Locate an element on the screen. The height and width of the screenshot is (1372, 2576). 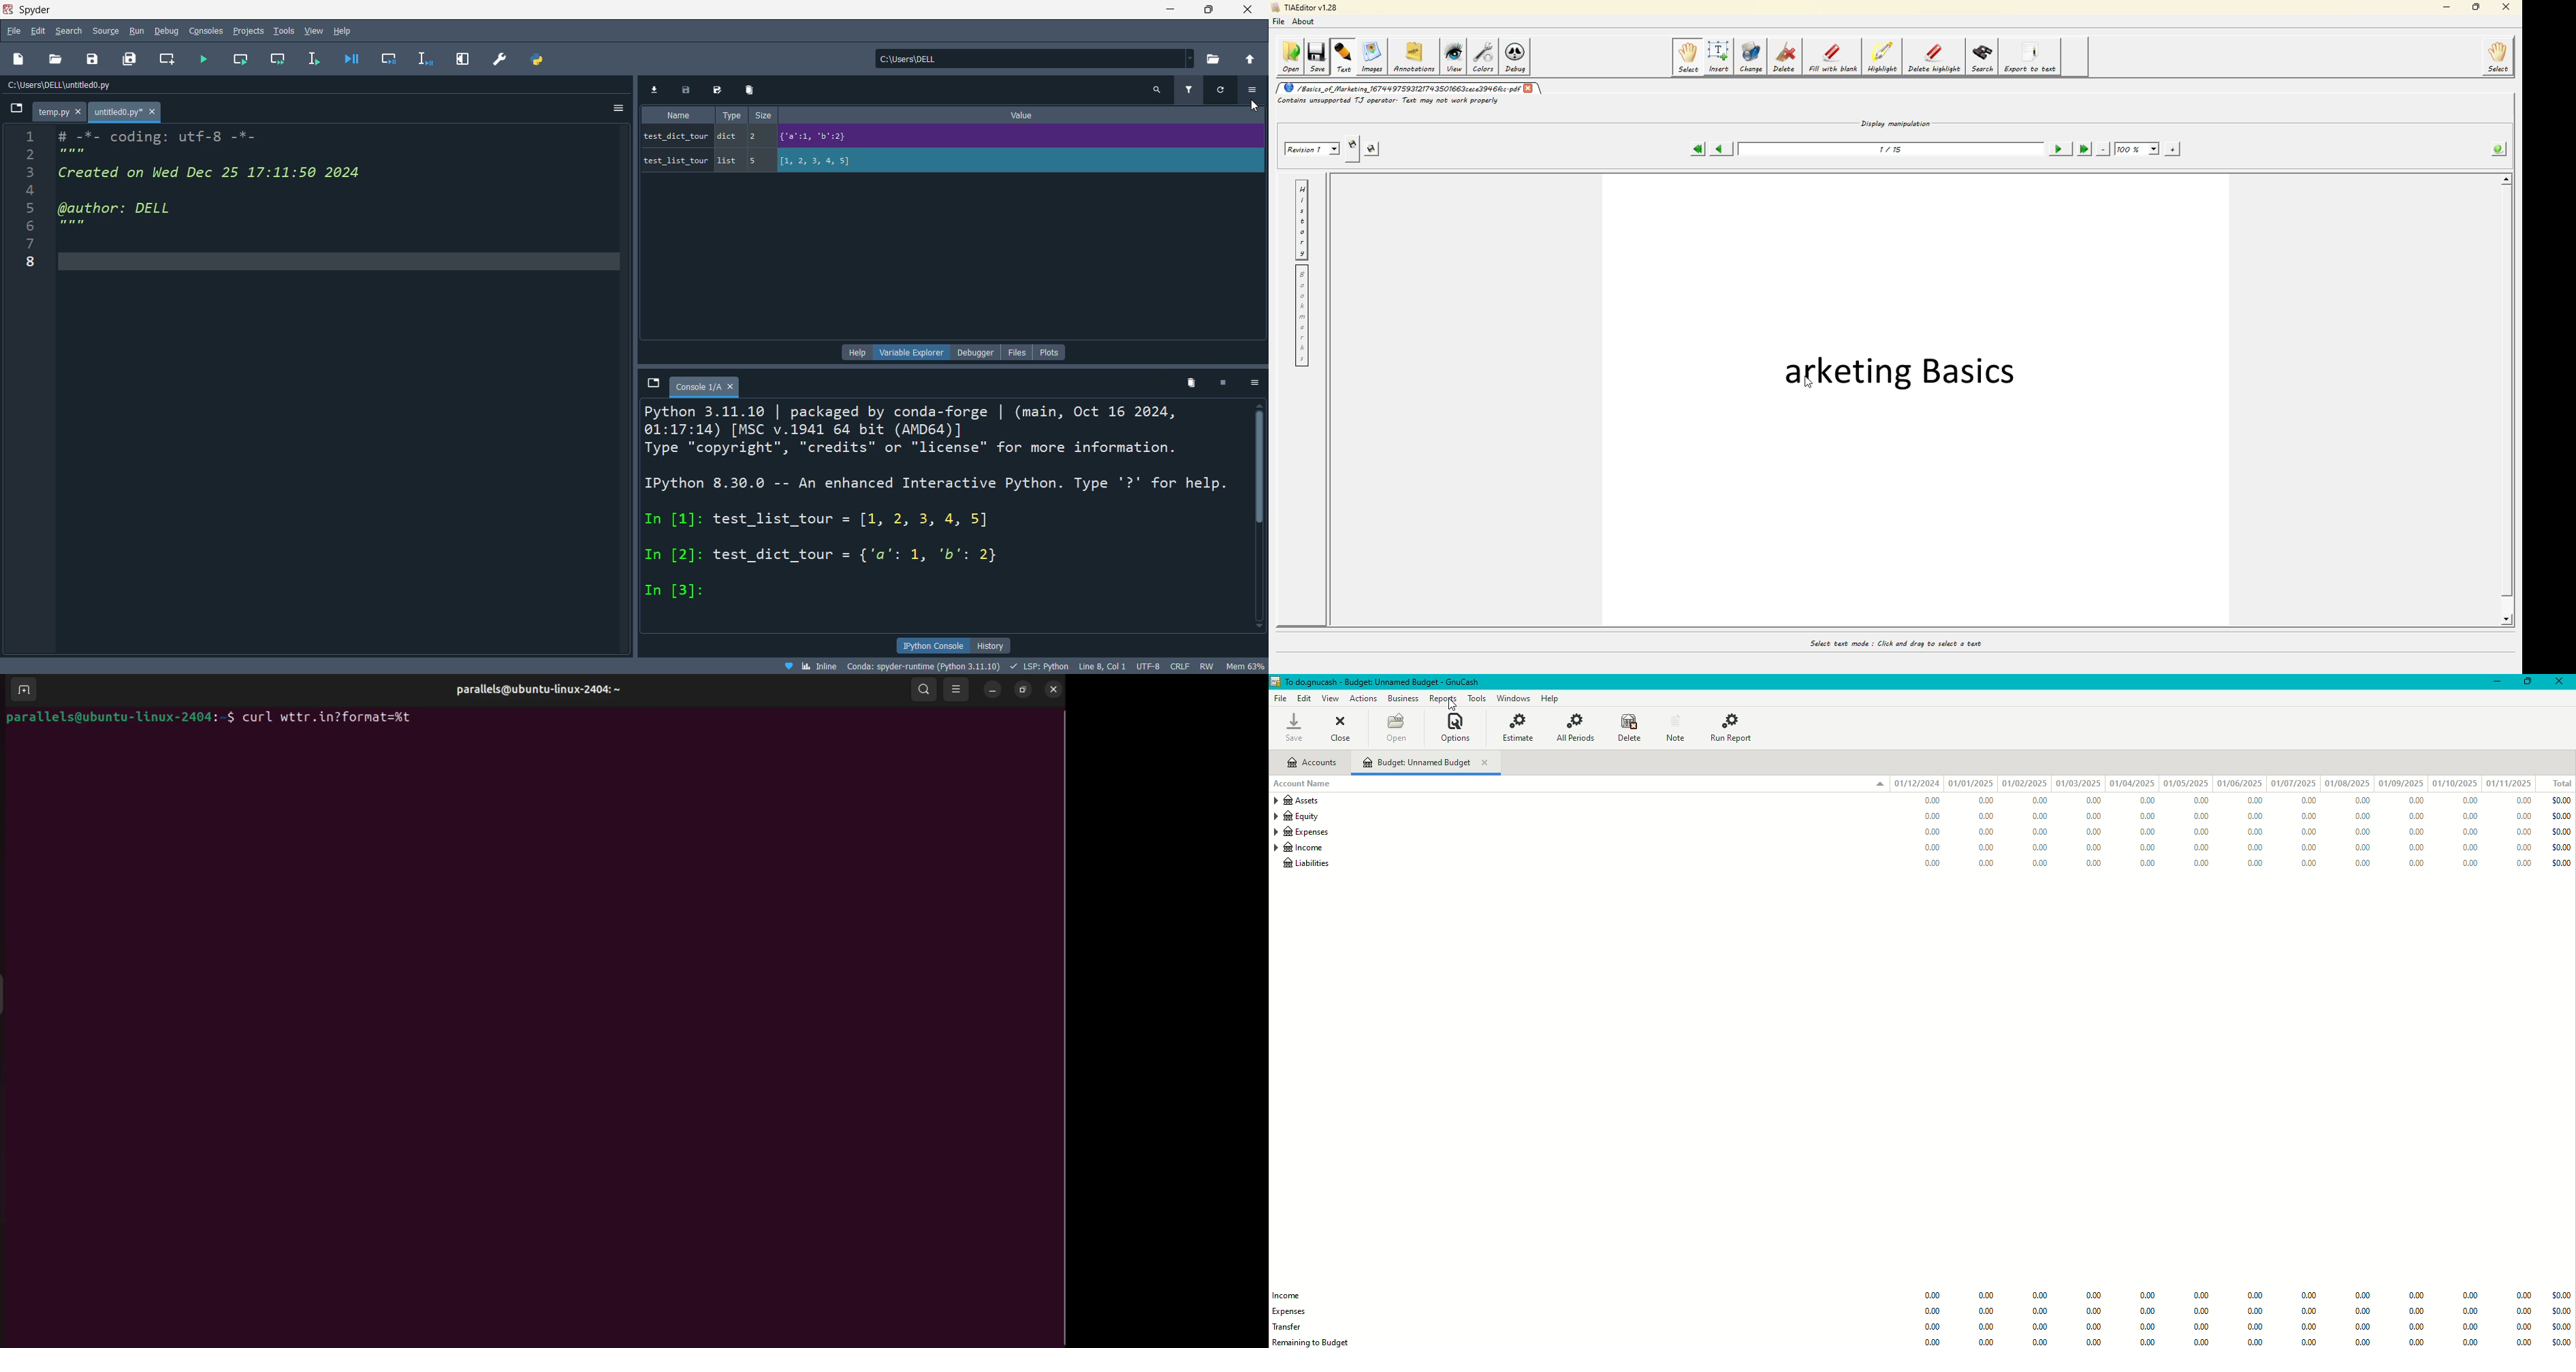
0.00 is located at coordinates (2304, 800).